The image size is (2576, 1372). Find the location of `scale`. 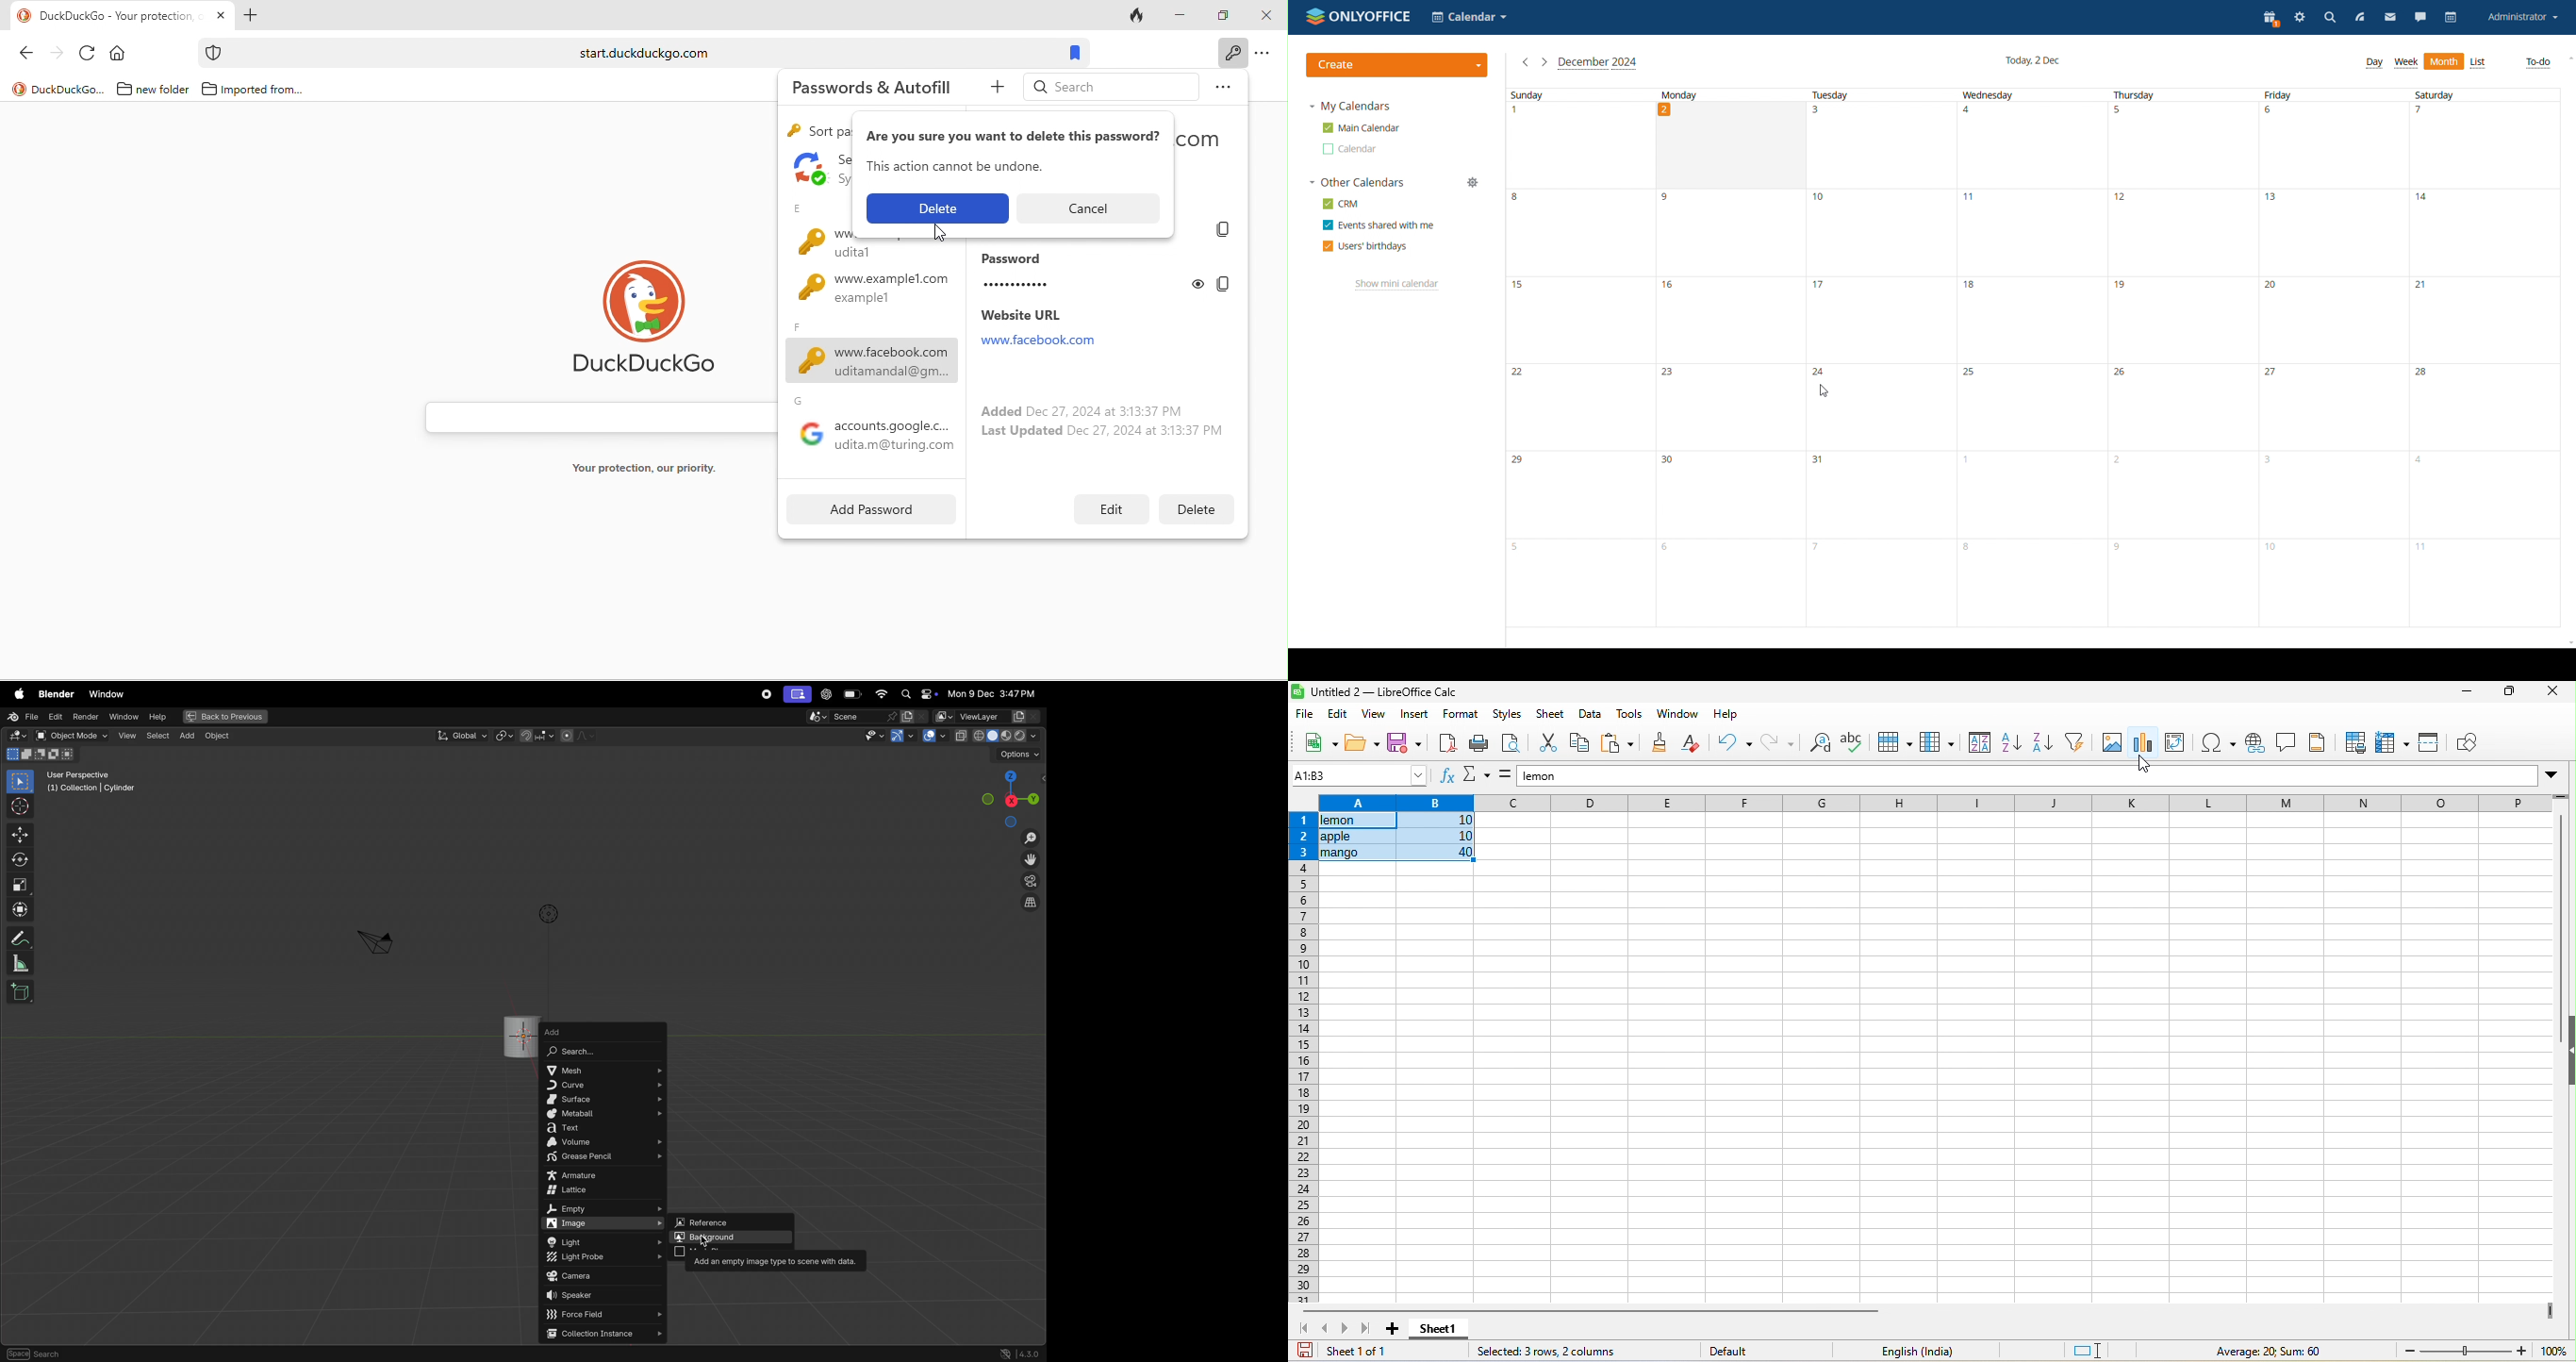

scale is located at coordinates (20, 885).